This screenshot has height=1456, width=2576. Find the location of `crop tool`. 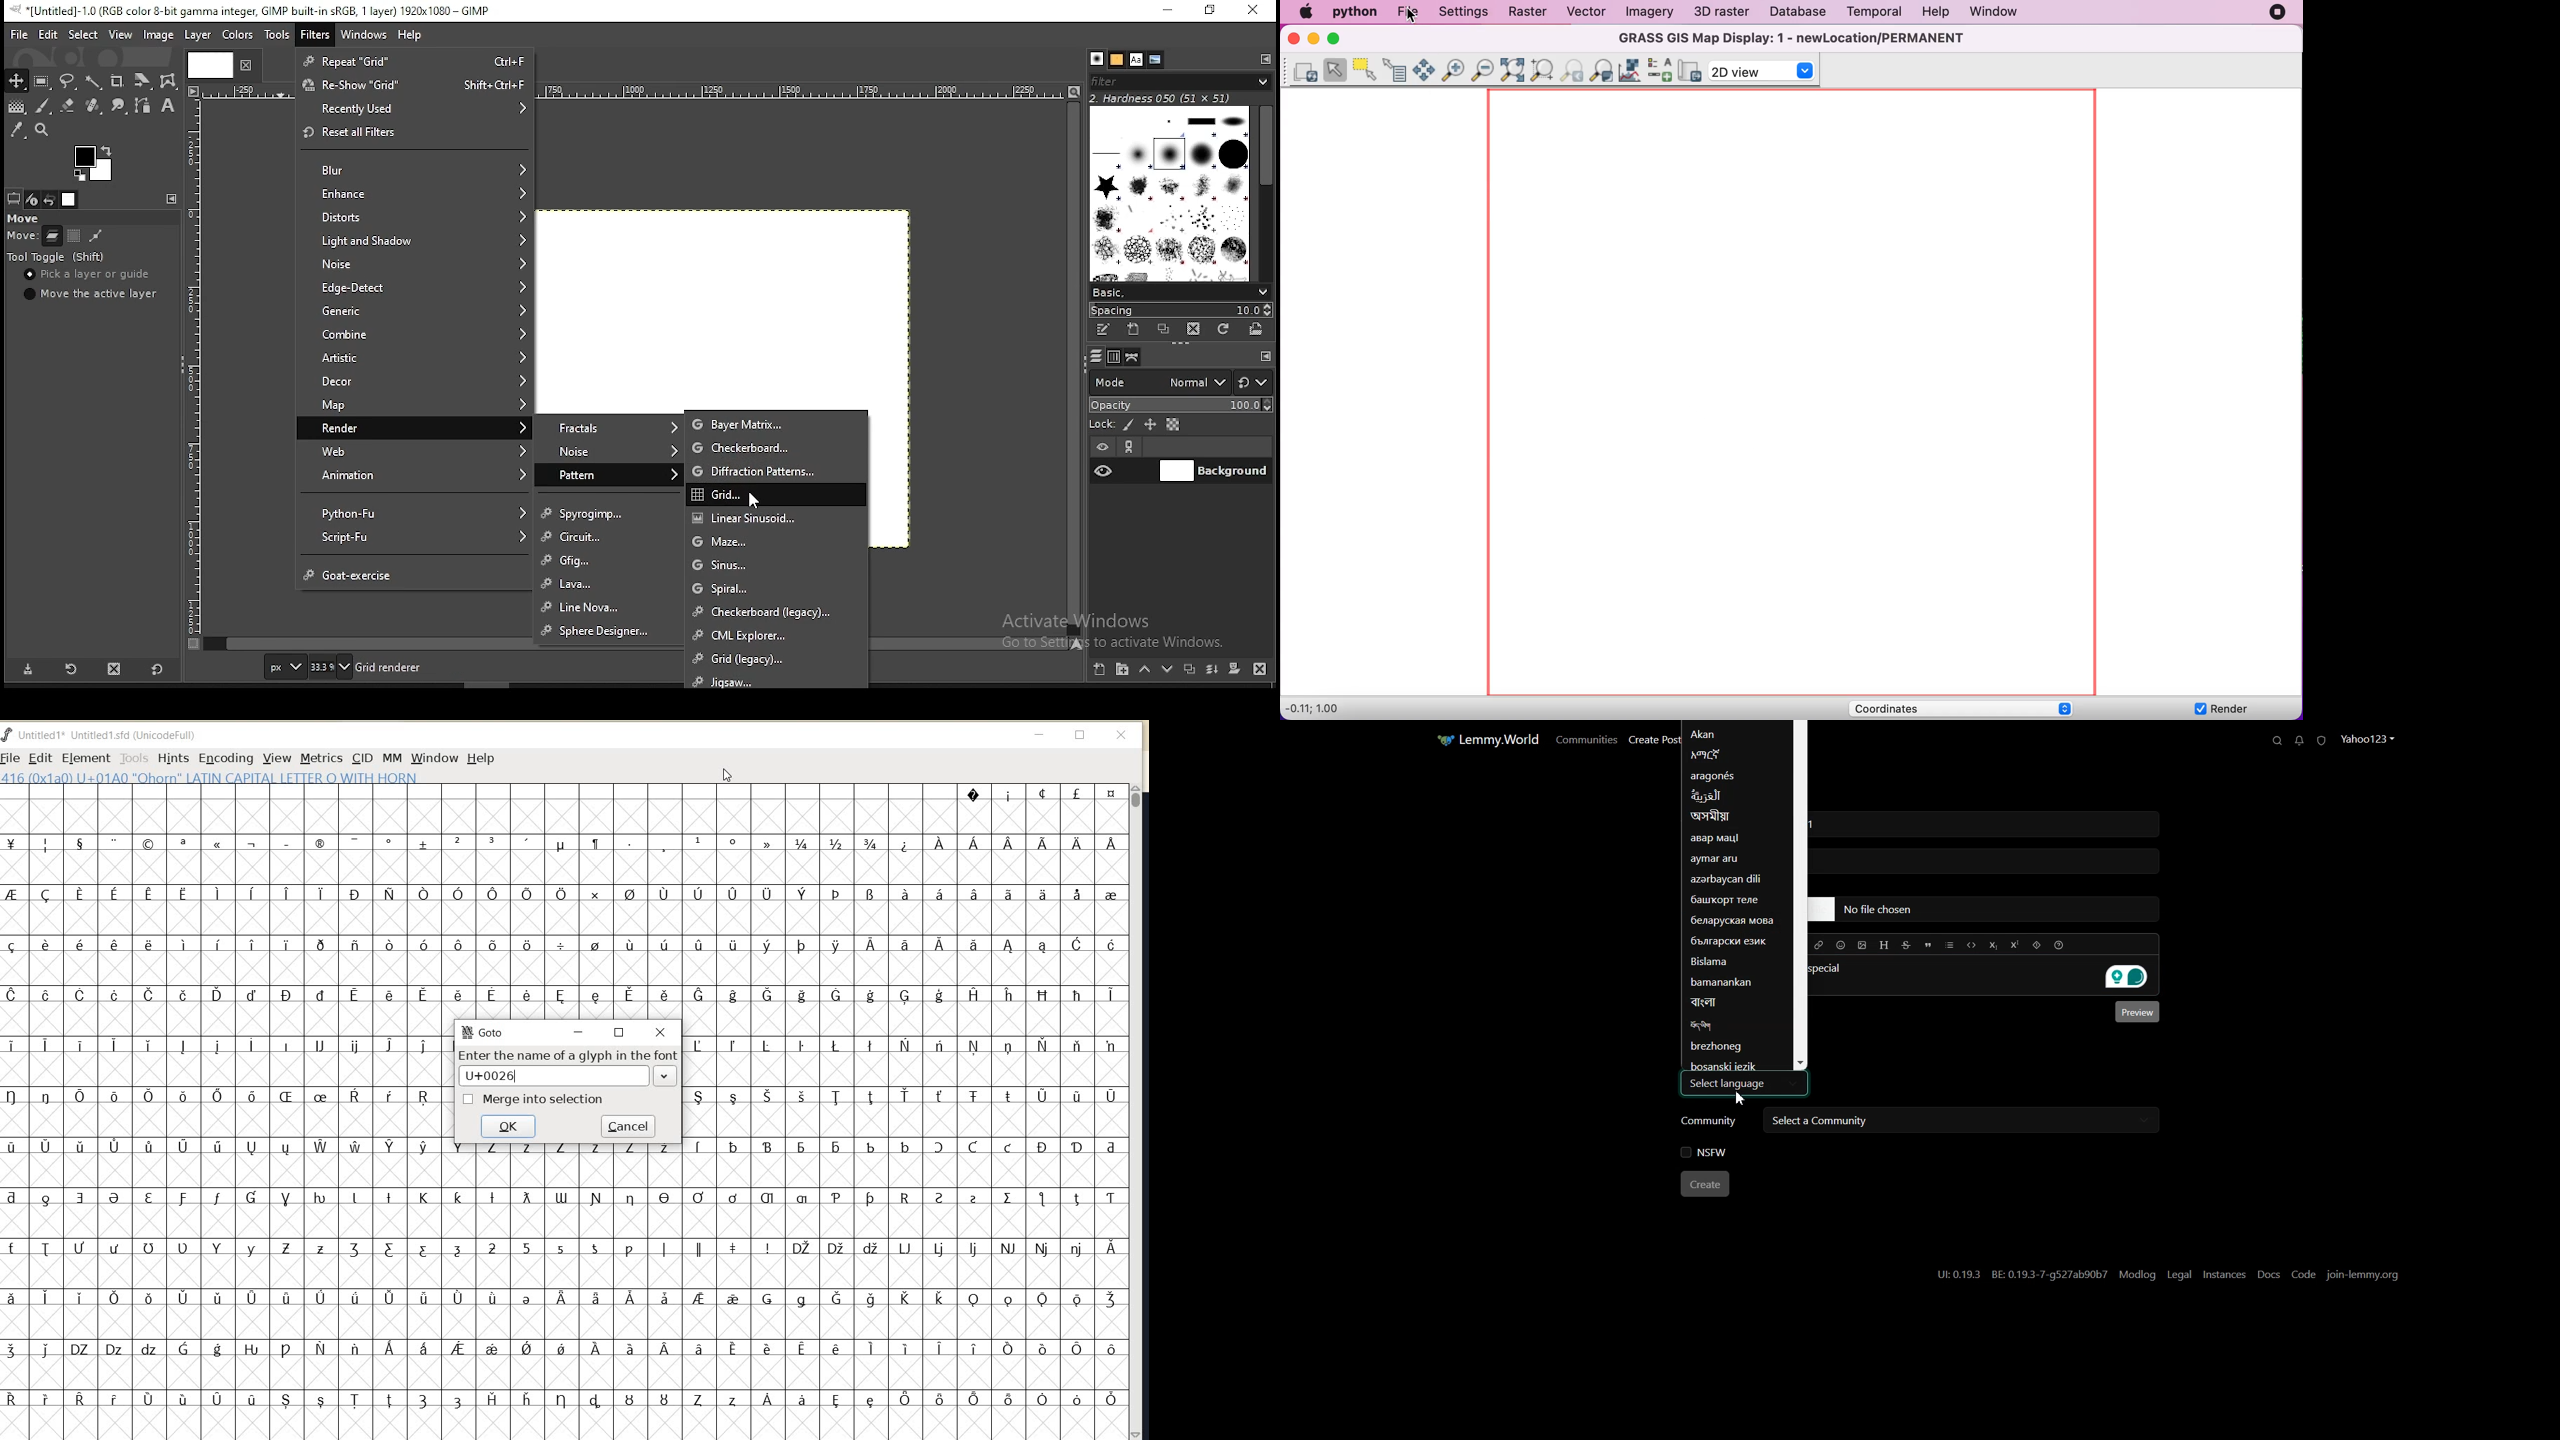

crop tool is located at coordinates (140, 82).